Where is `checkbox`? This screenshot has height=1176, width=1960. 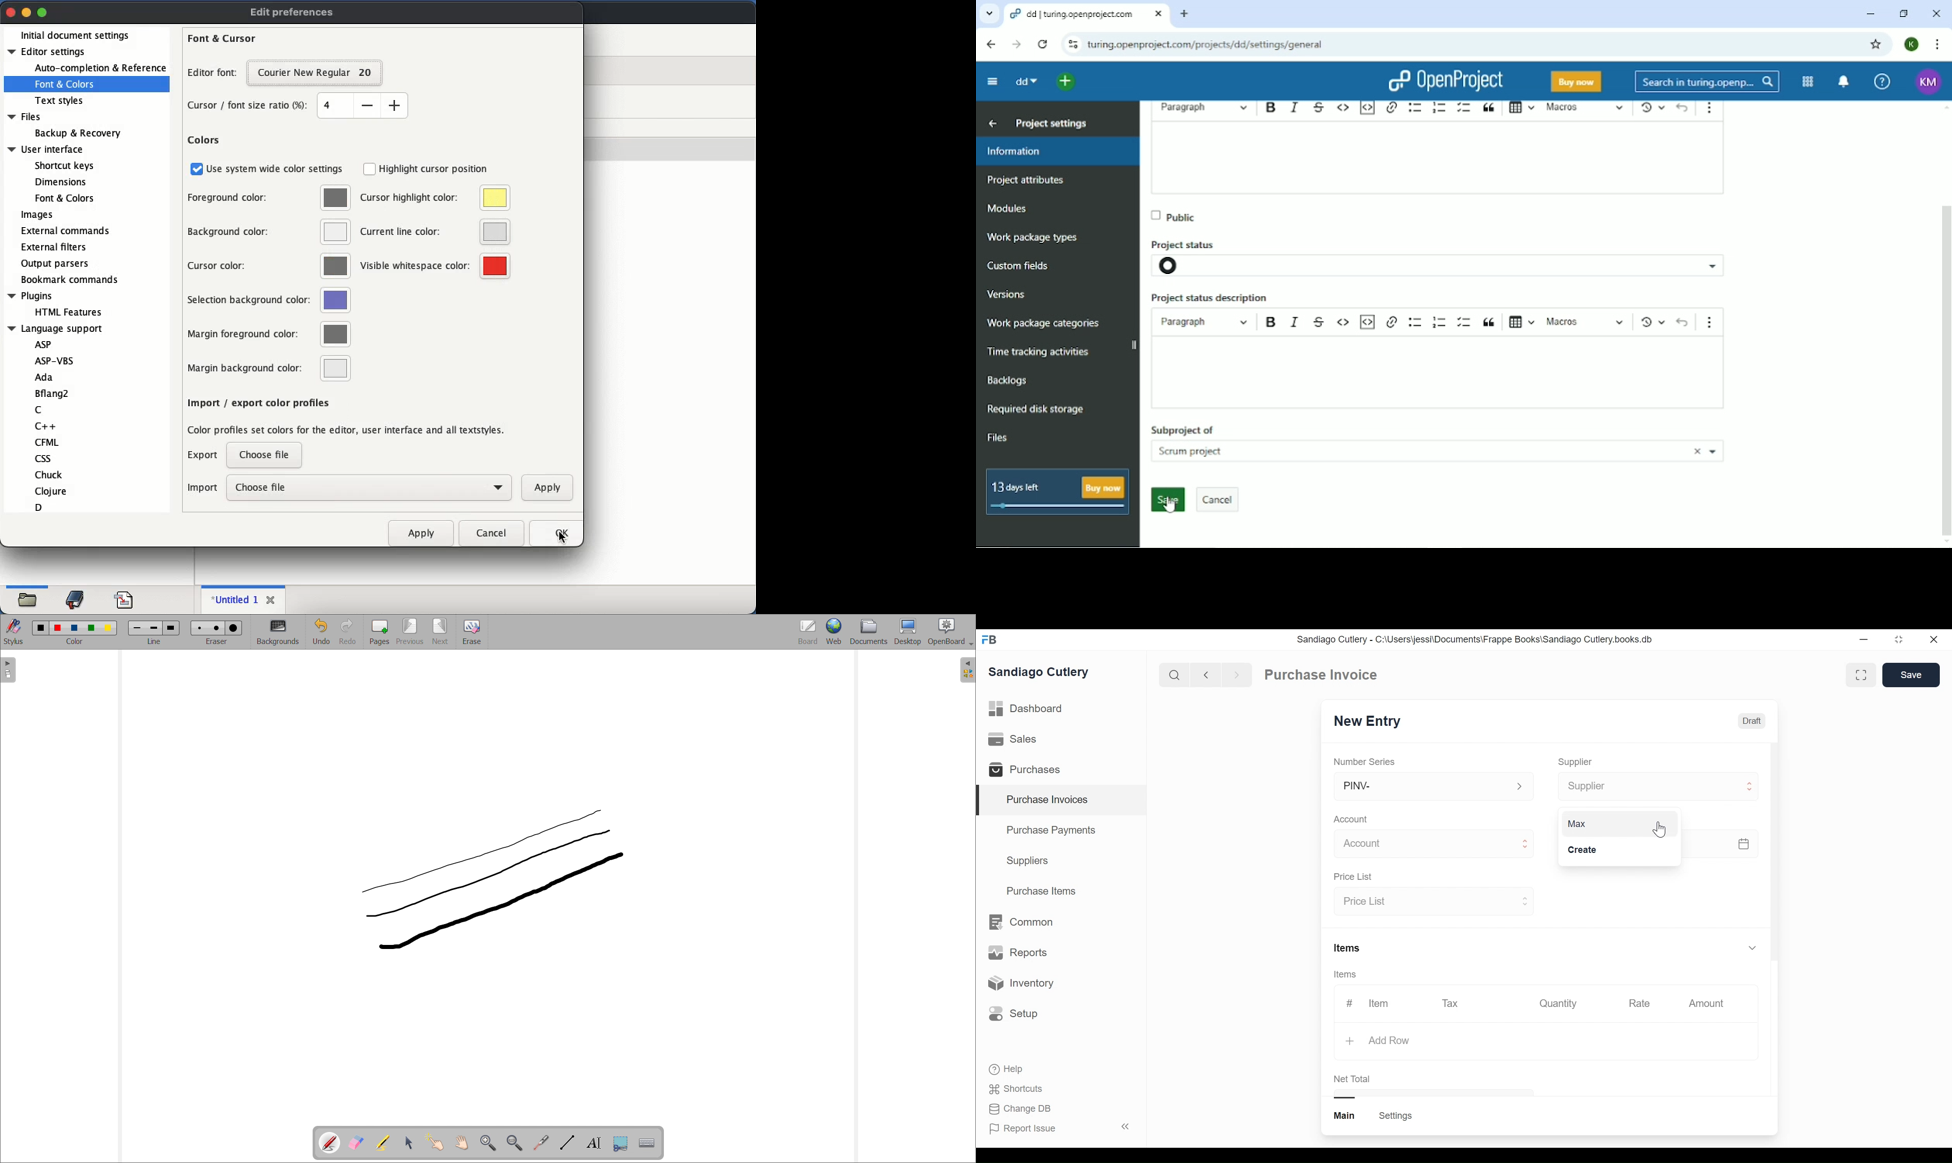 checkbox is located at coordinates (369, 168).